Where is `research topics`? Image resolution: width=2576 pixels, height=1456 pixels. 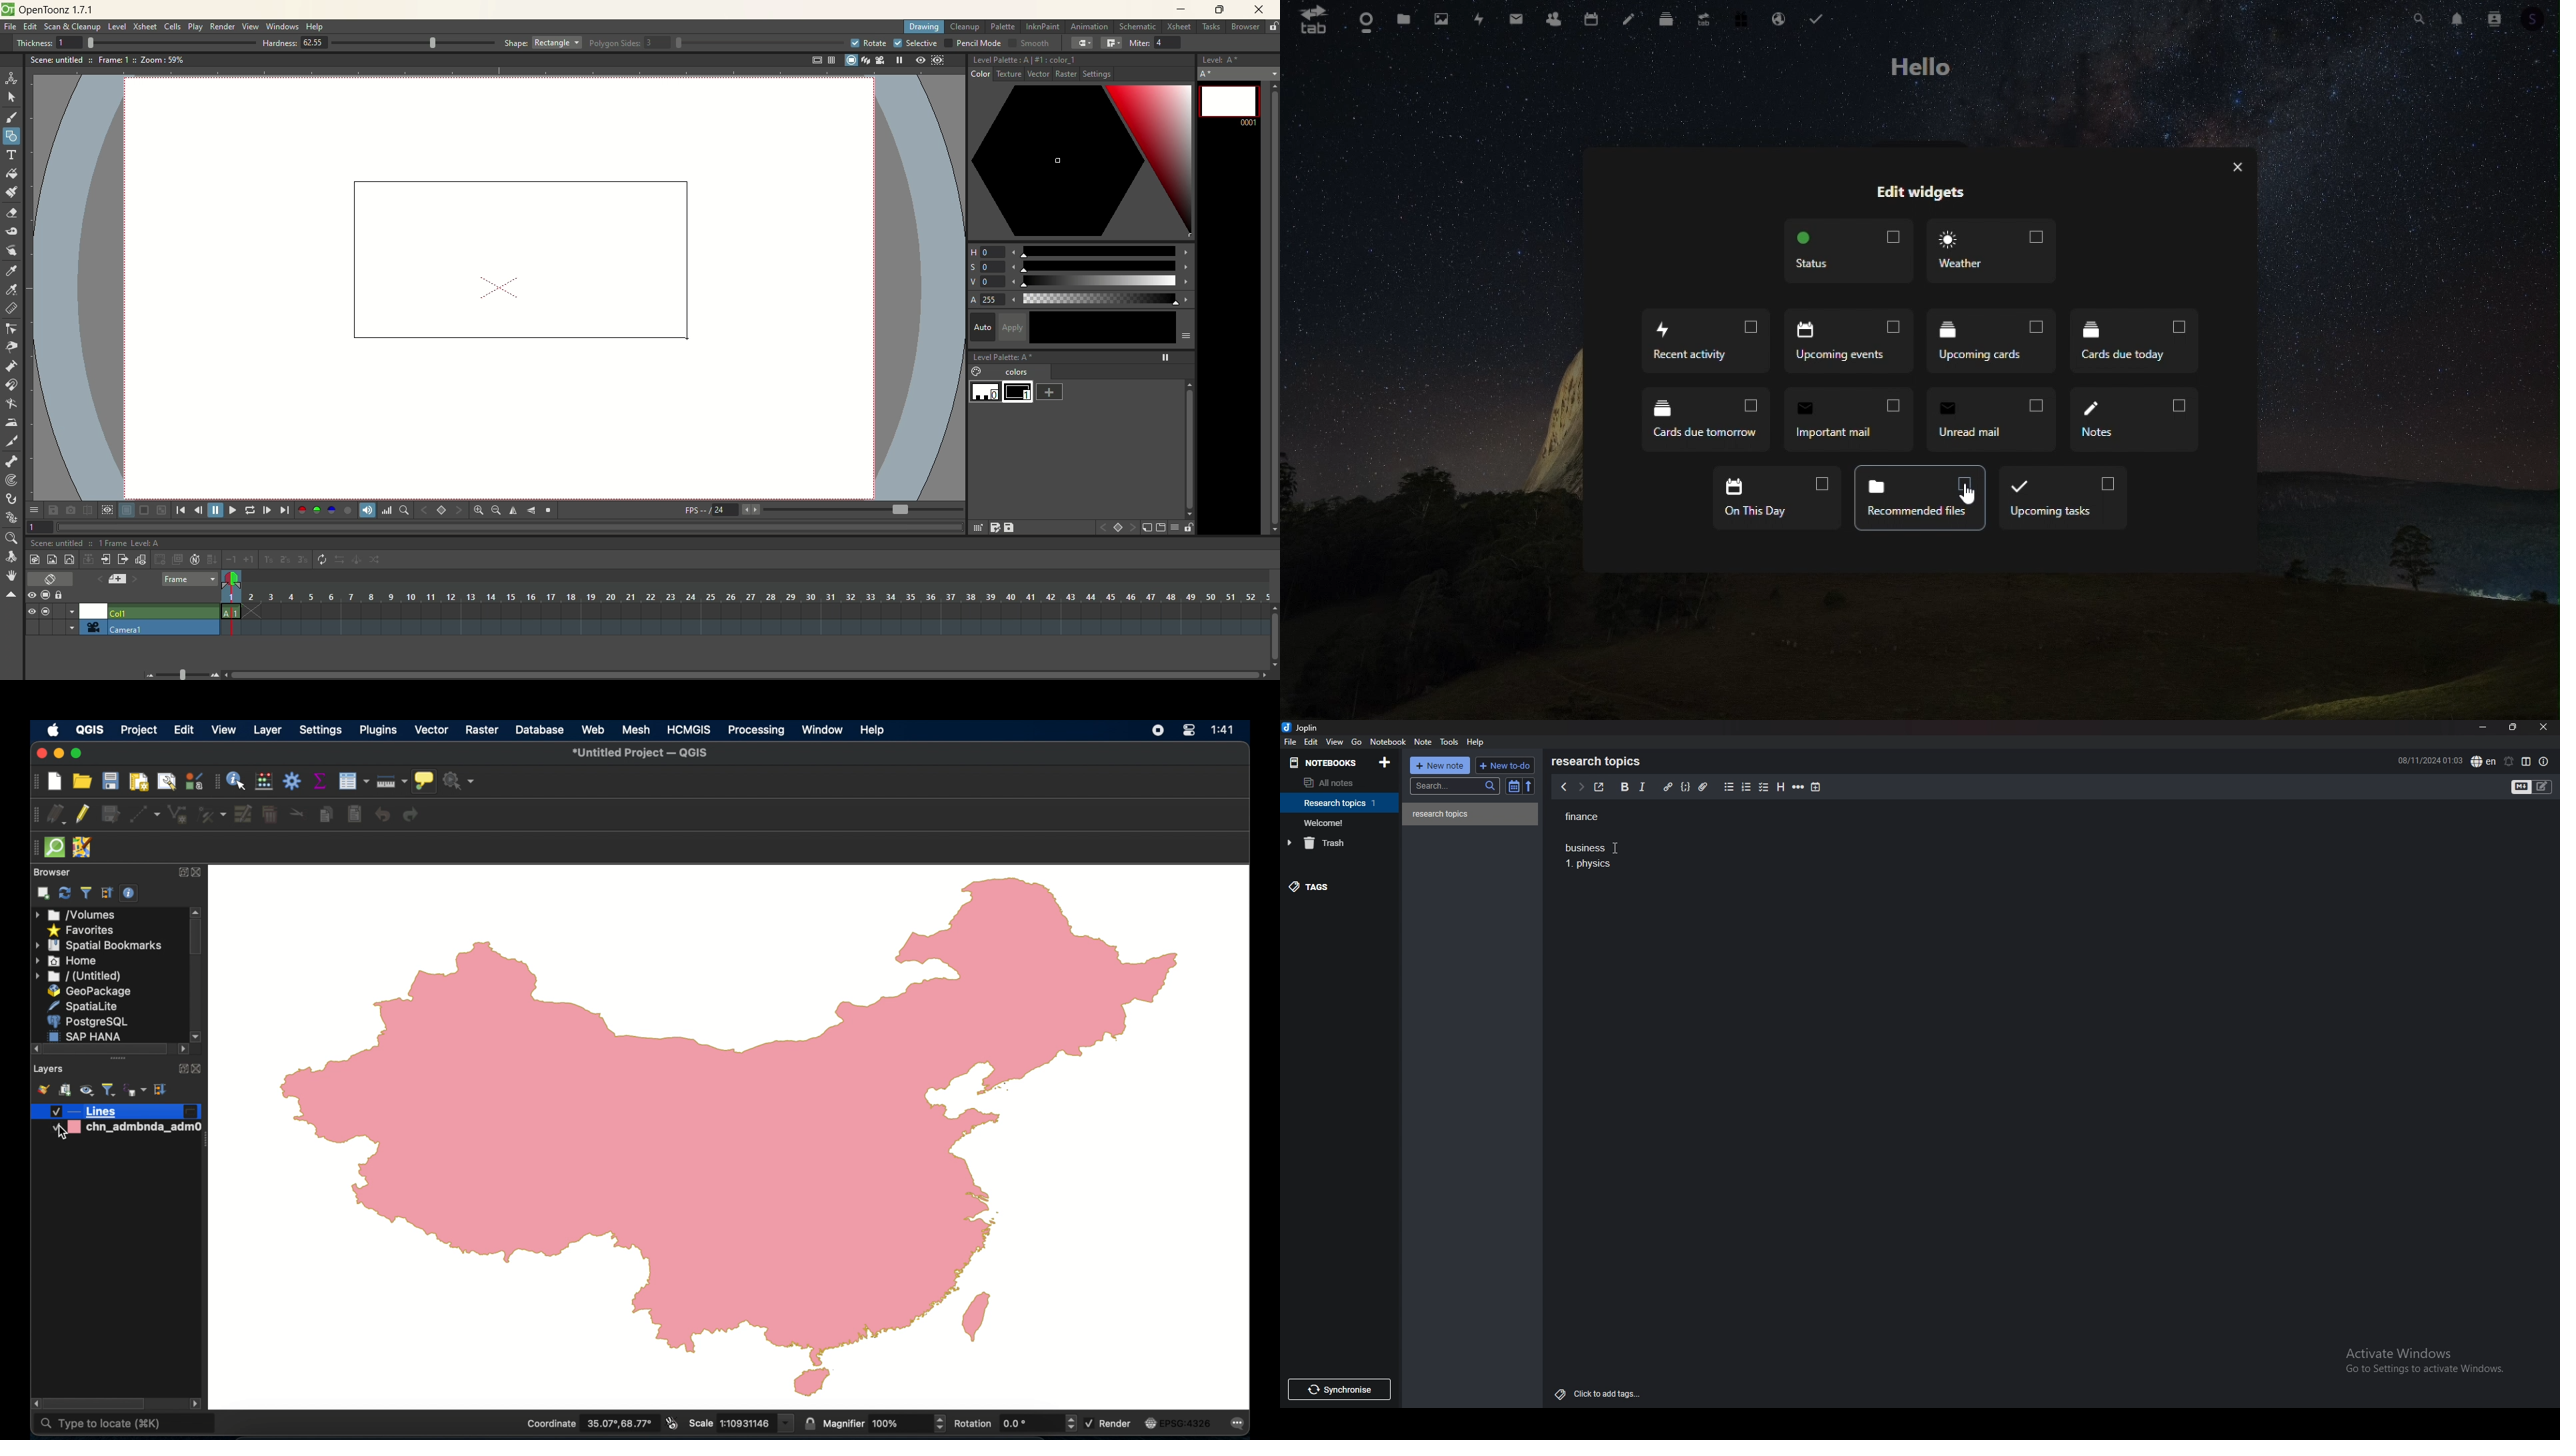
research topics is located at coordinates (1599, 761).